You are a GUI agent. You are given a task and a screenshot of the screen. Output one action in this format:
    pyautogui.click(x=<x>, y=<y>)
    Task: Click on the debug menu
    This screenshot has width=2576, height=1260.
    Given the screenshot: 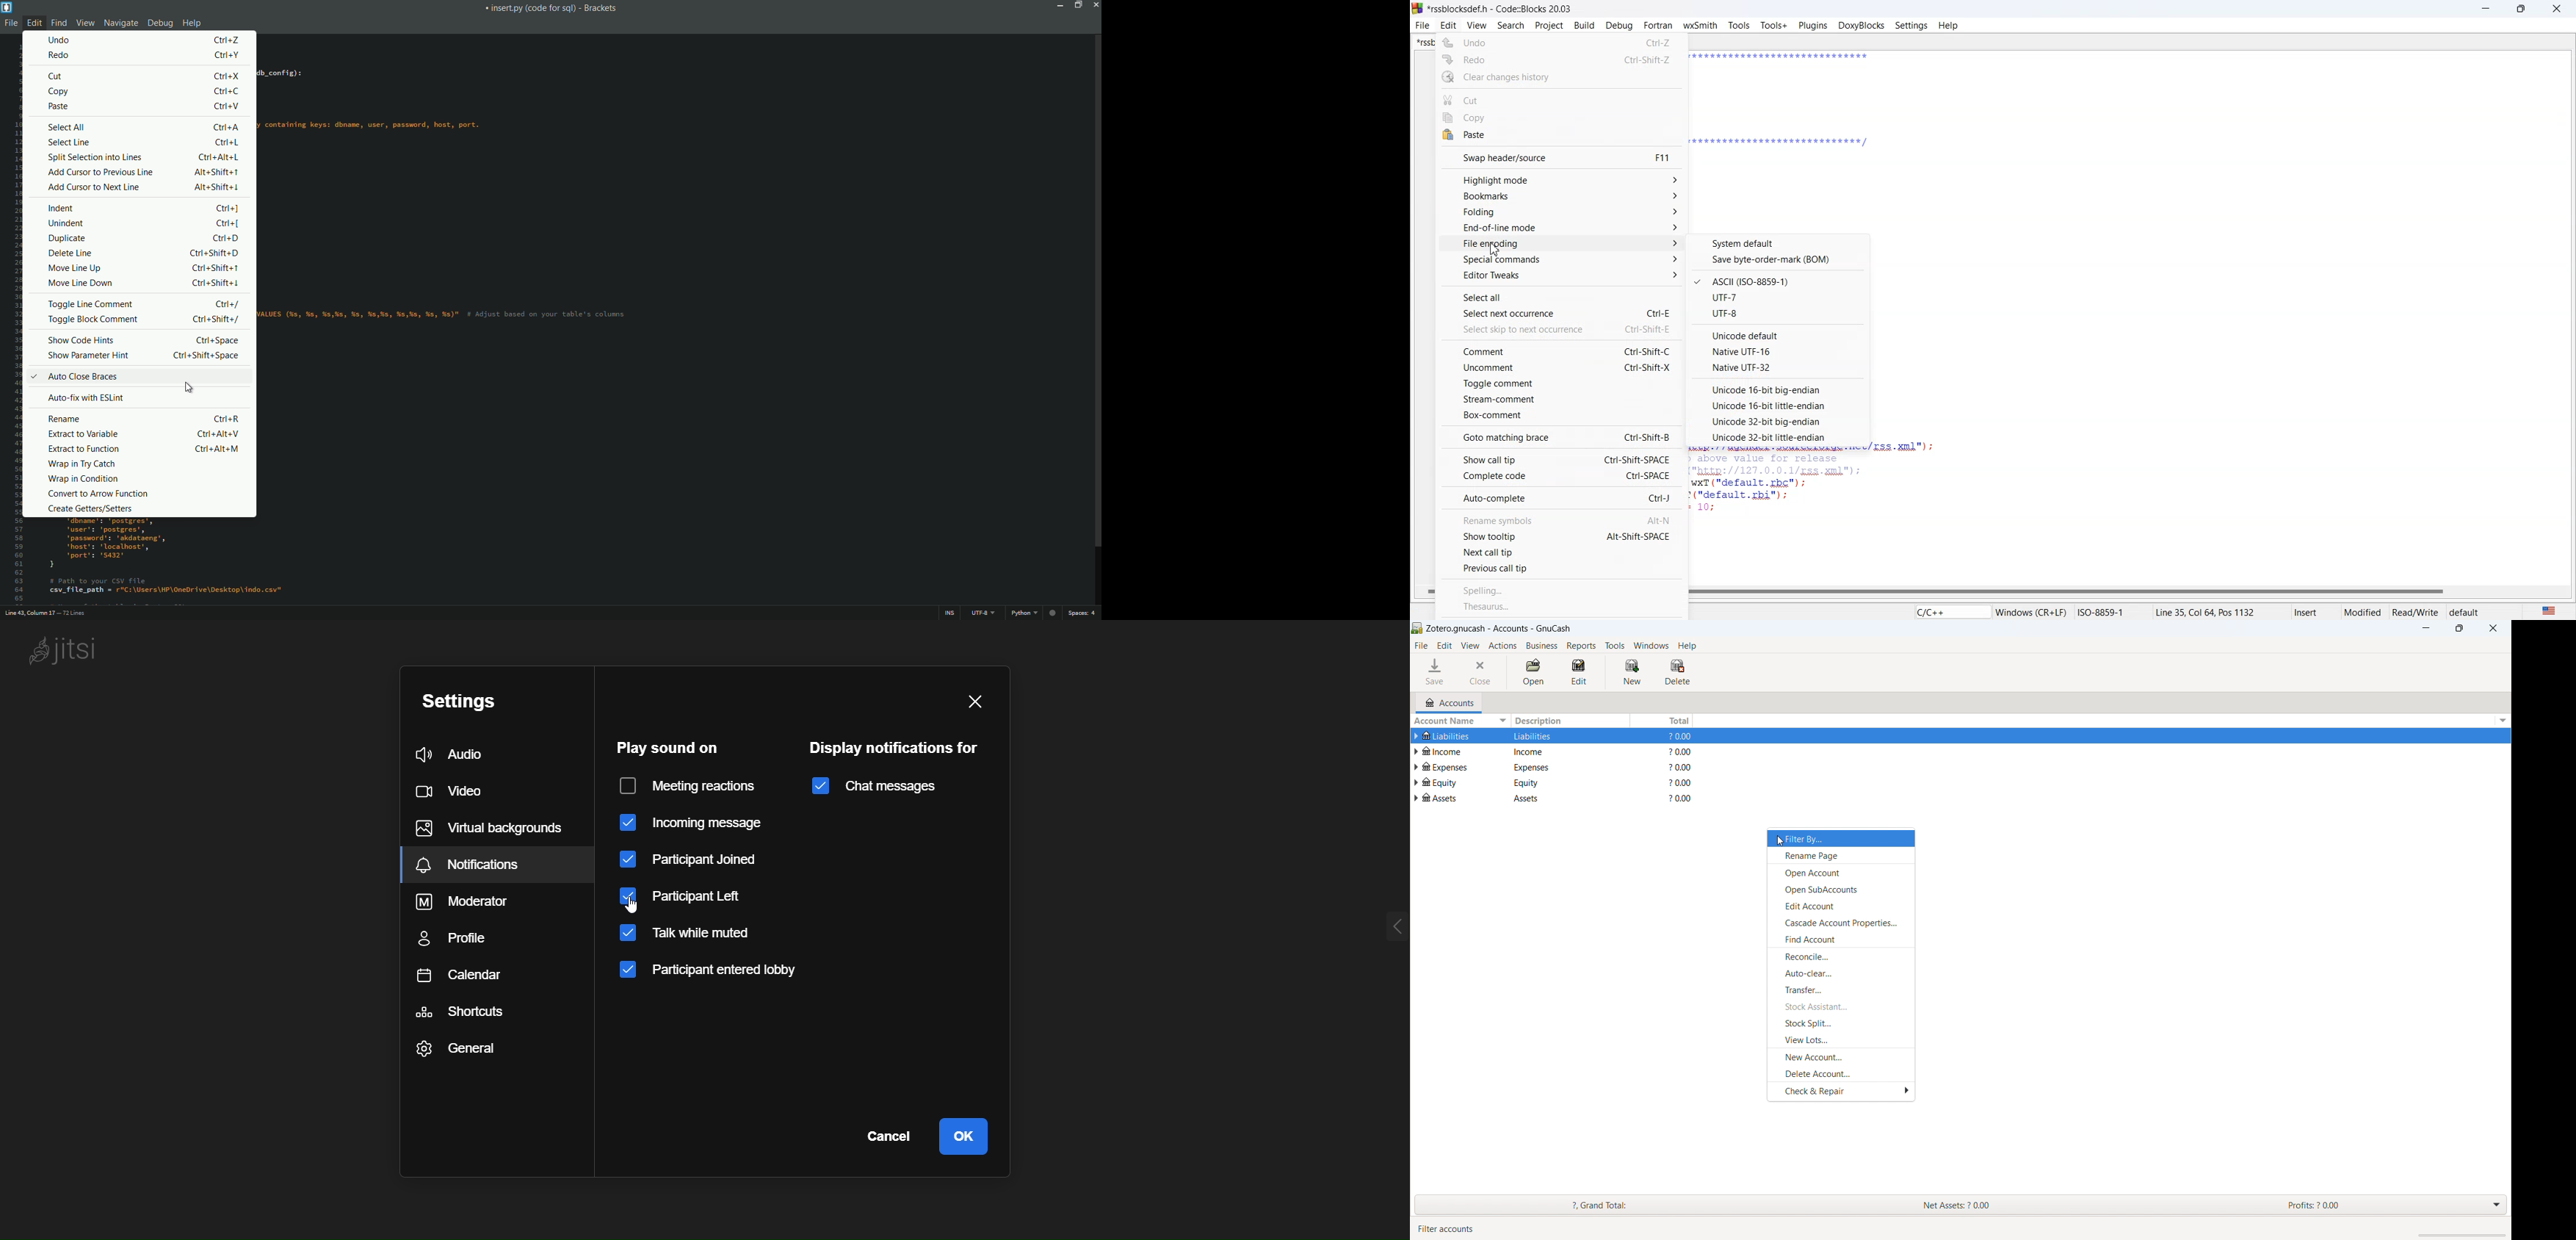 What is the action you would take?
    pyautogui.click(x=161, y=22)
    